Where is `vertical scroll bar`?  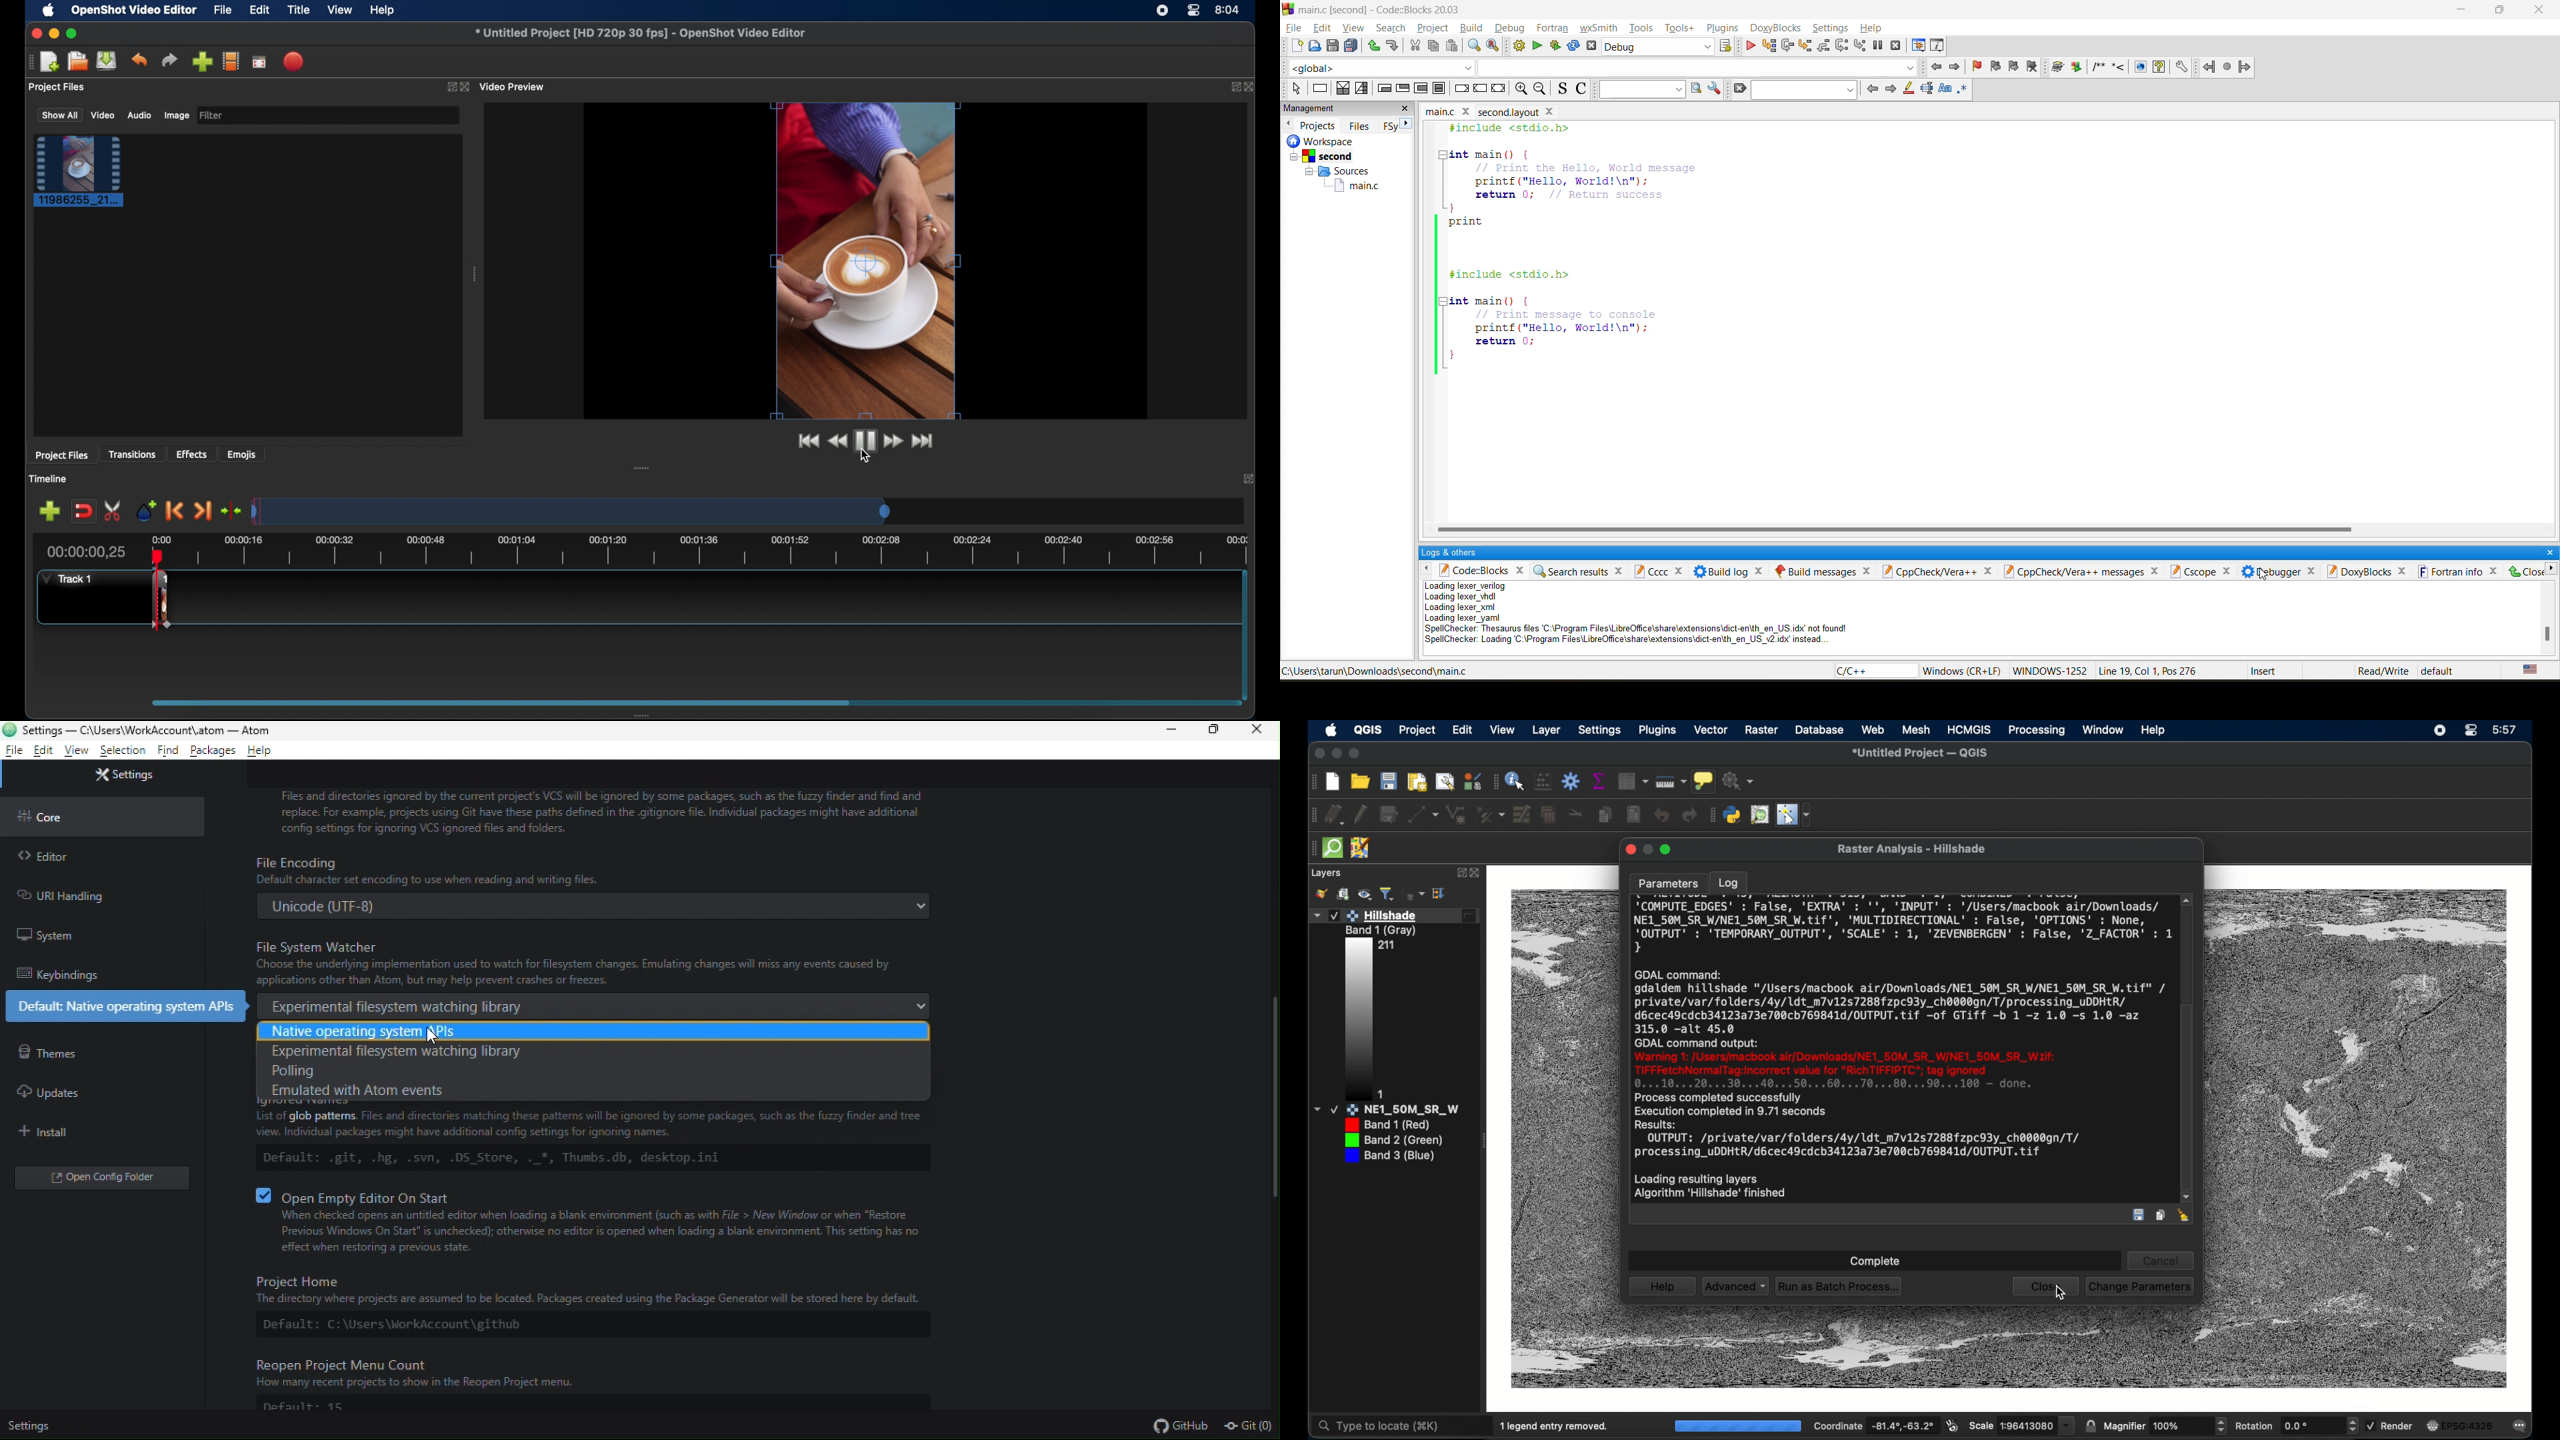
vertical scroll bar is located at coordinates (2544, 635).